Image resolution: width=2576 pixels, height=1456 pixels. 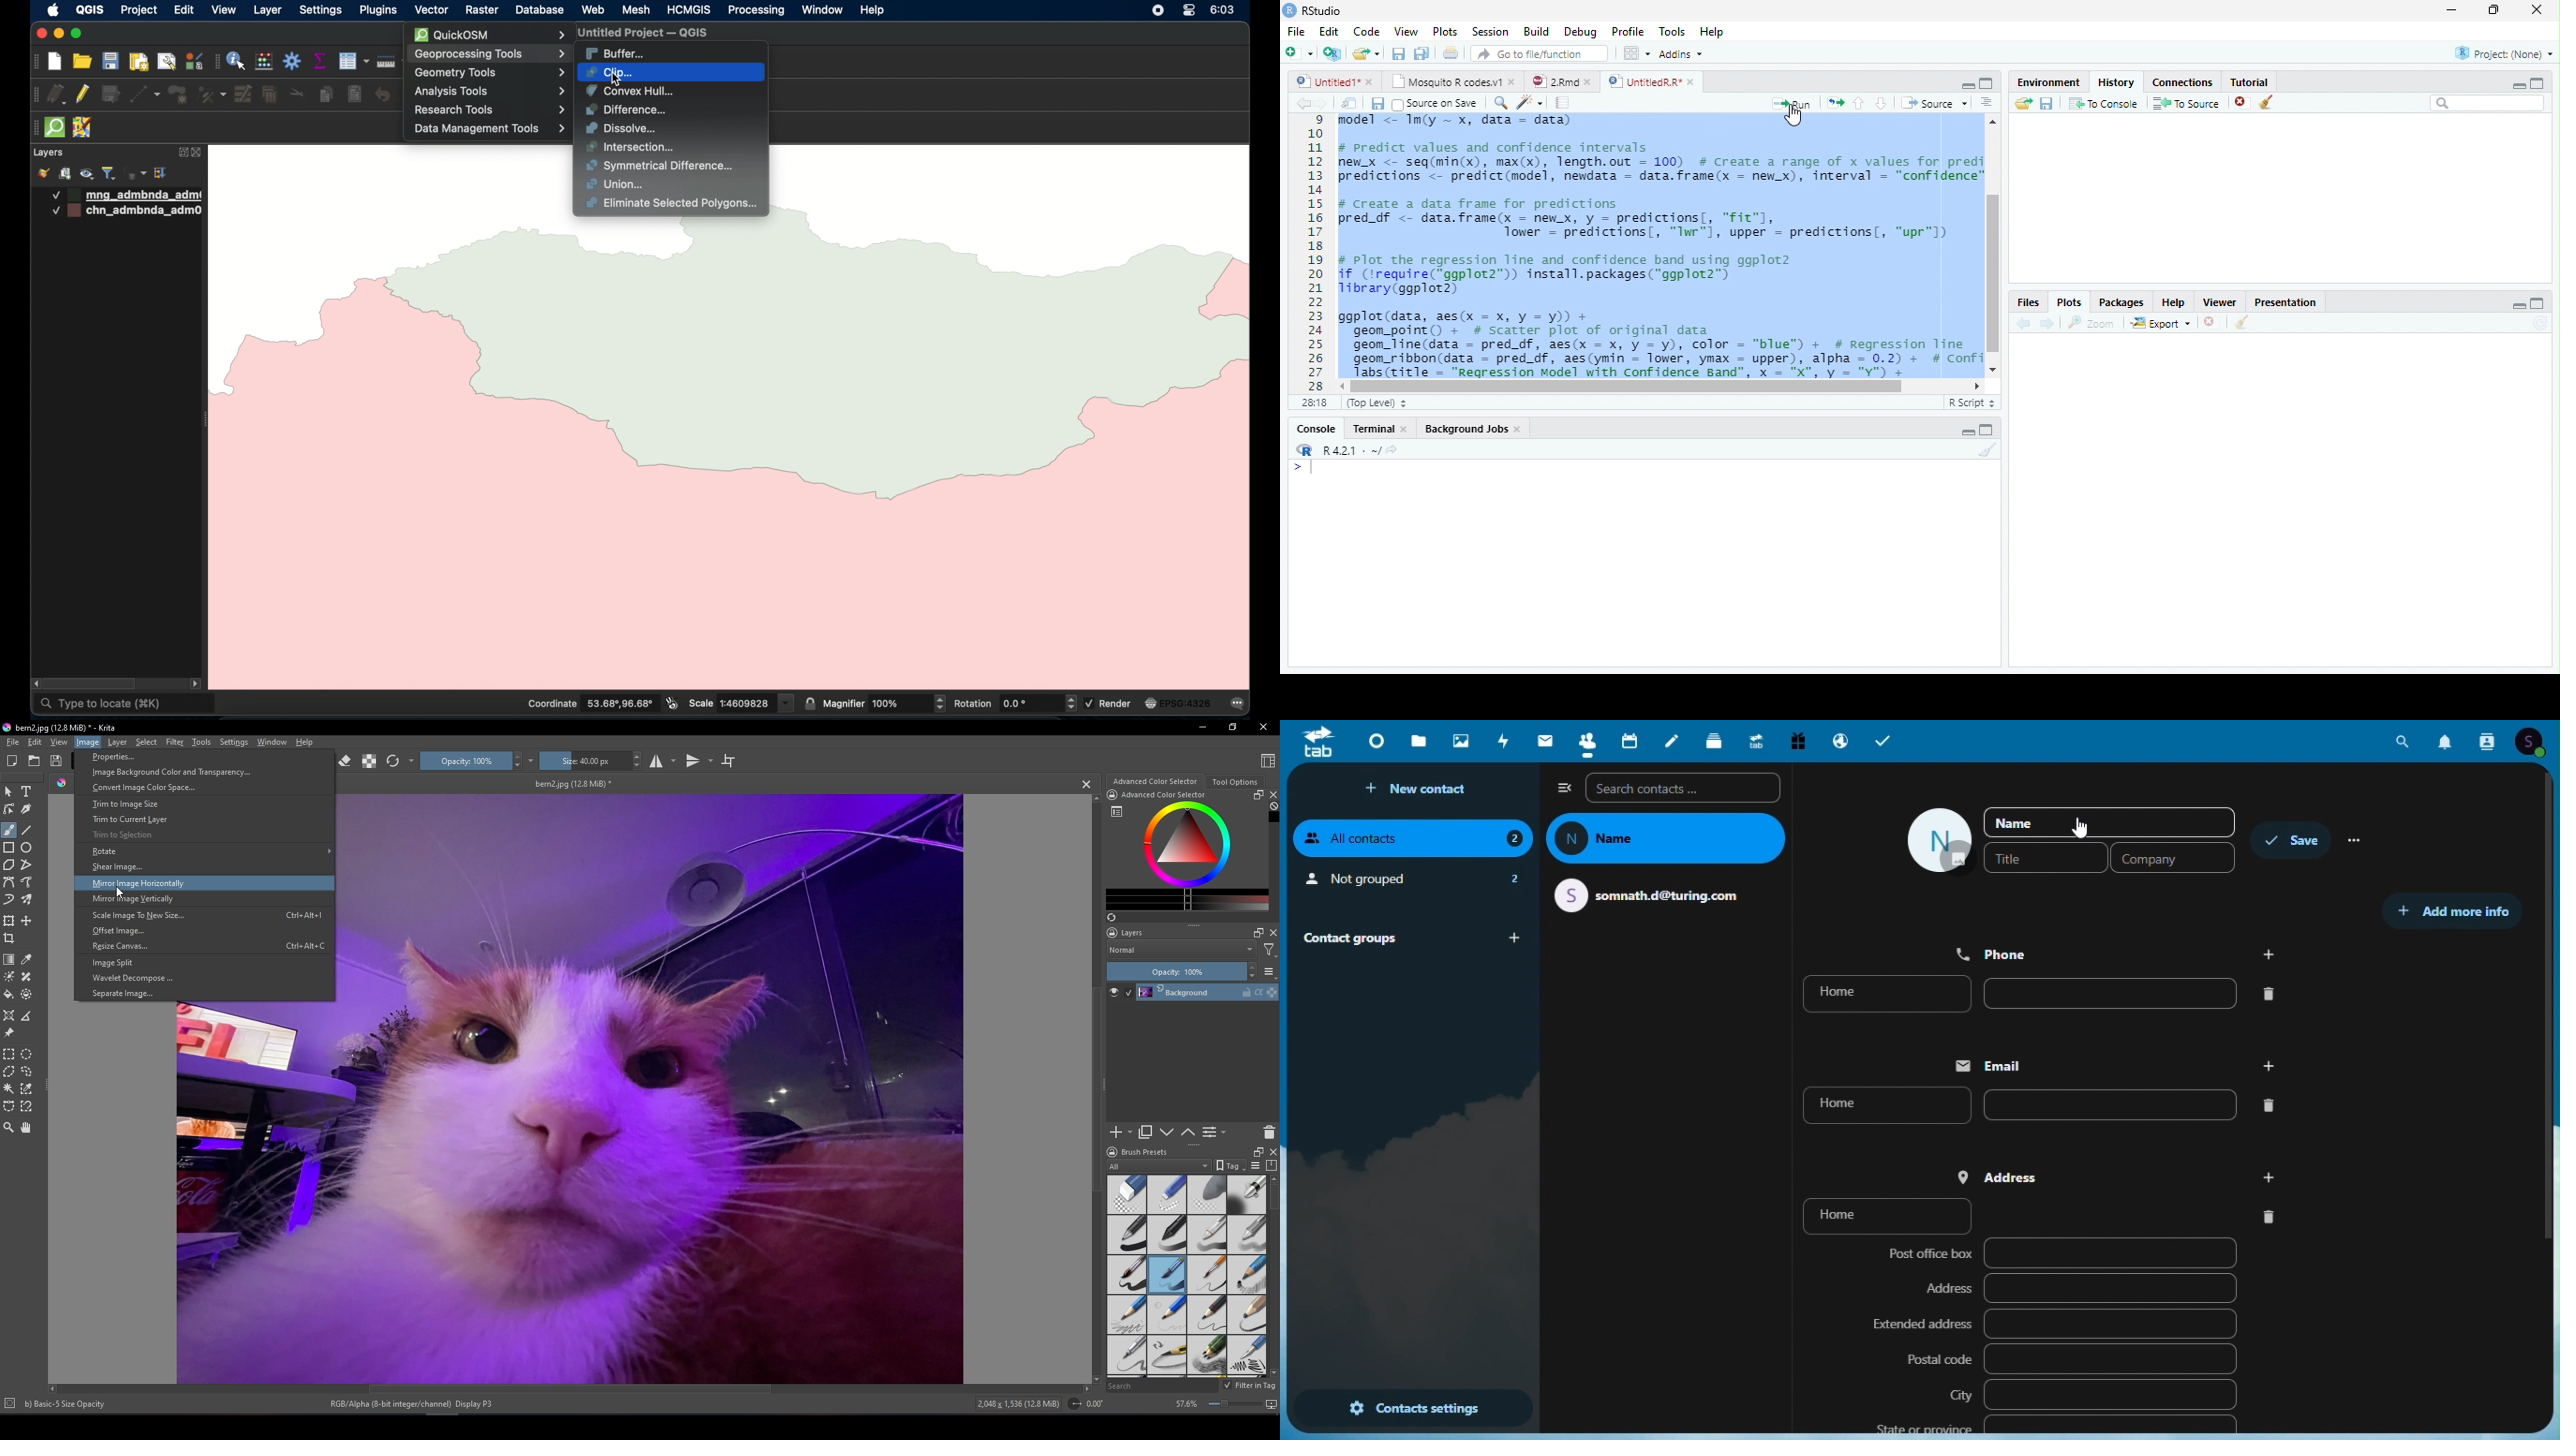 What do you see at coordinates (2023, 106) in the screenshot?
I see `Load workspace` at bounding box center [2023, 106].